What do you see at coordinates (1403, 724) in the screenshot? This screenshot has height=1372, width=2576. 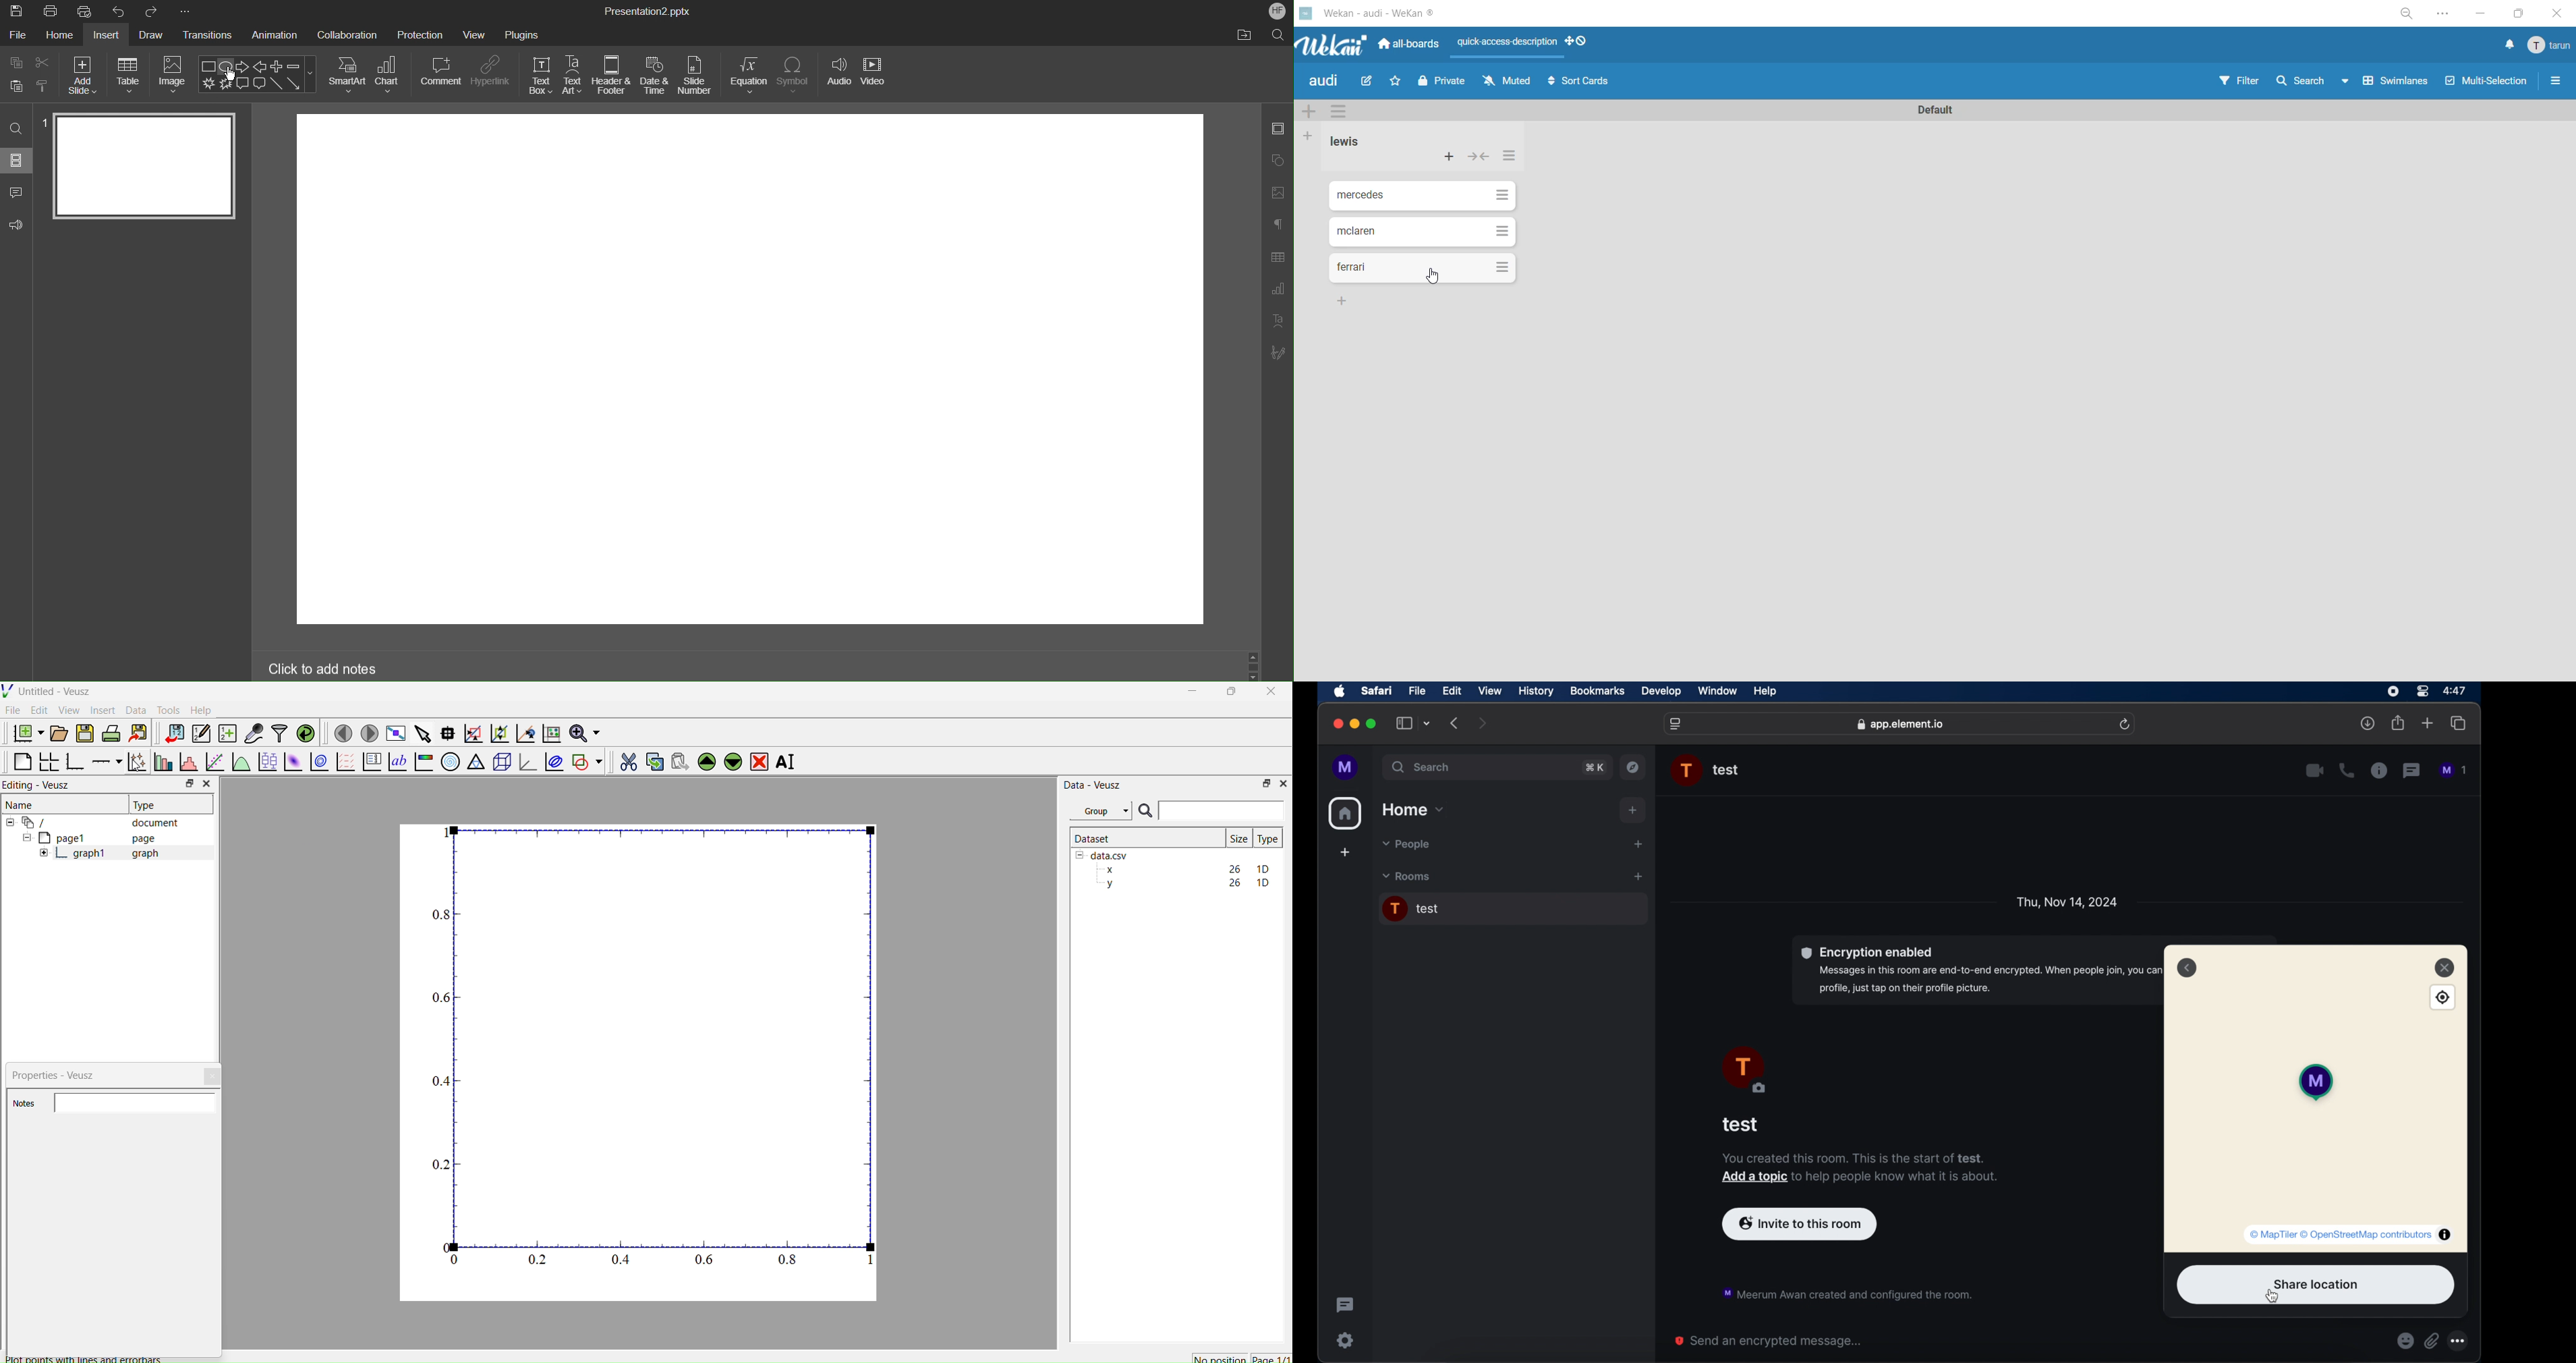 I see `show sidebar` at bounding box center [1403, 724].